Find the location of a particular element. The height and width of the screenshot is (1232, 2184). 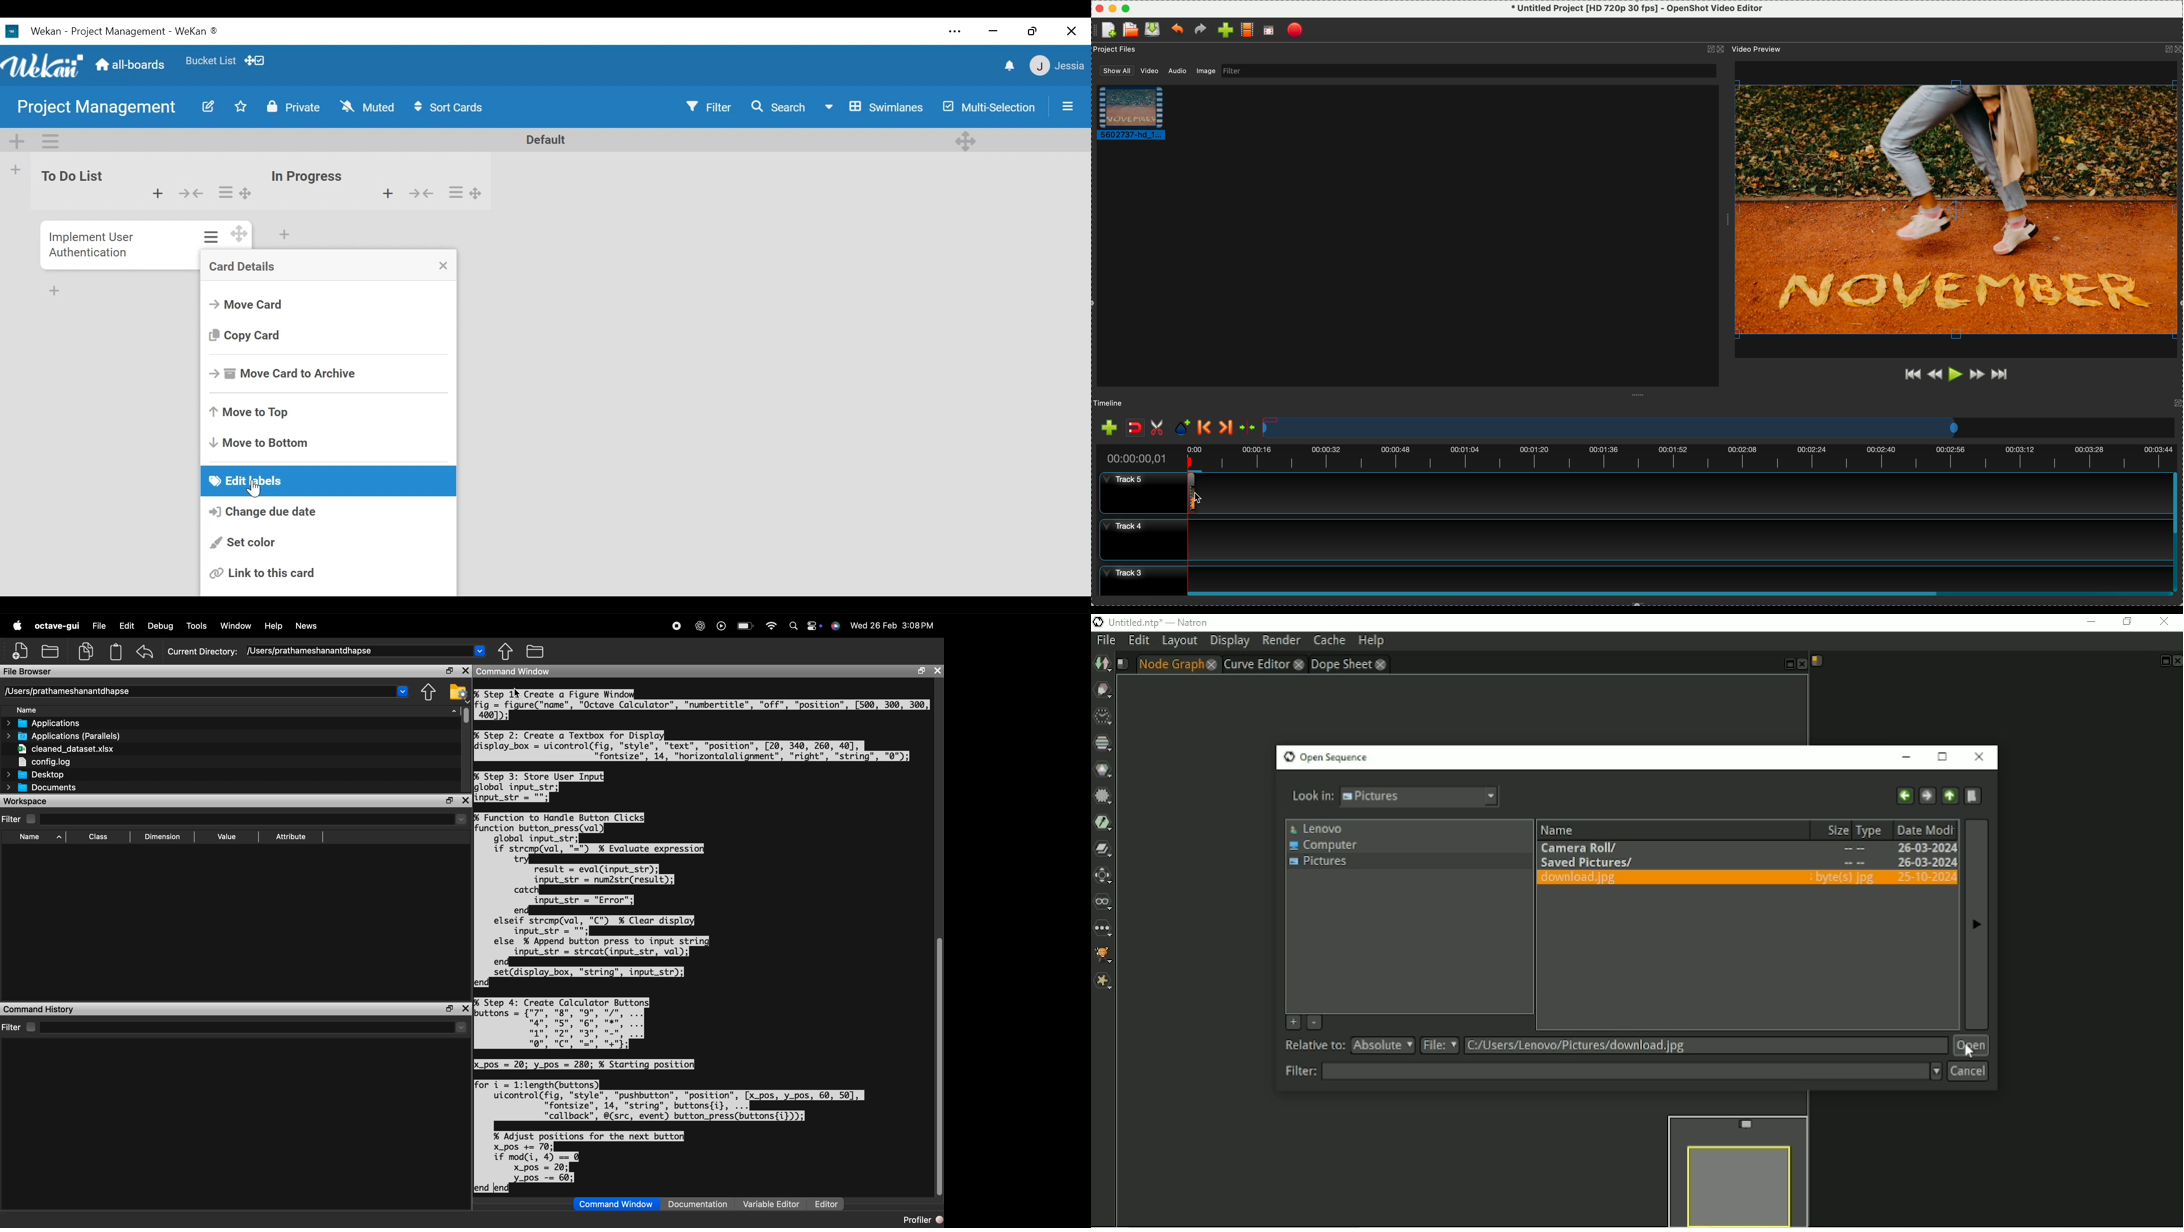

full screen is located at coordinates (1270, 31).